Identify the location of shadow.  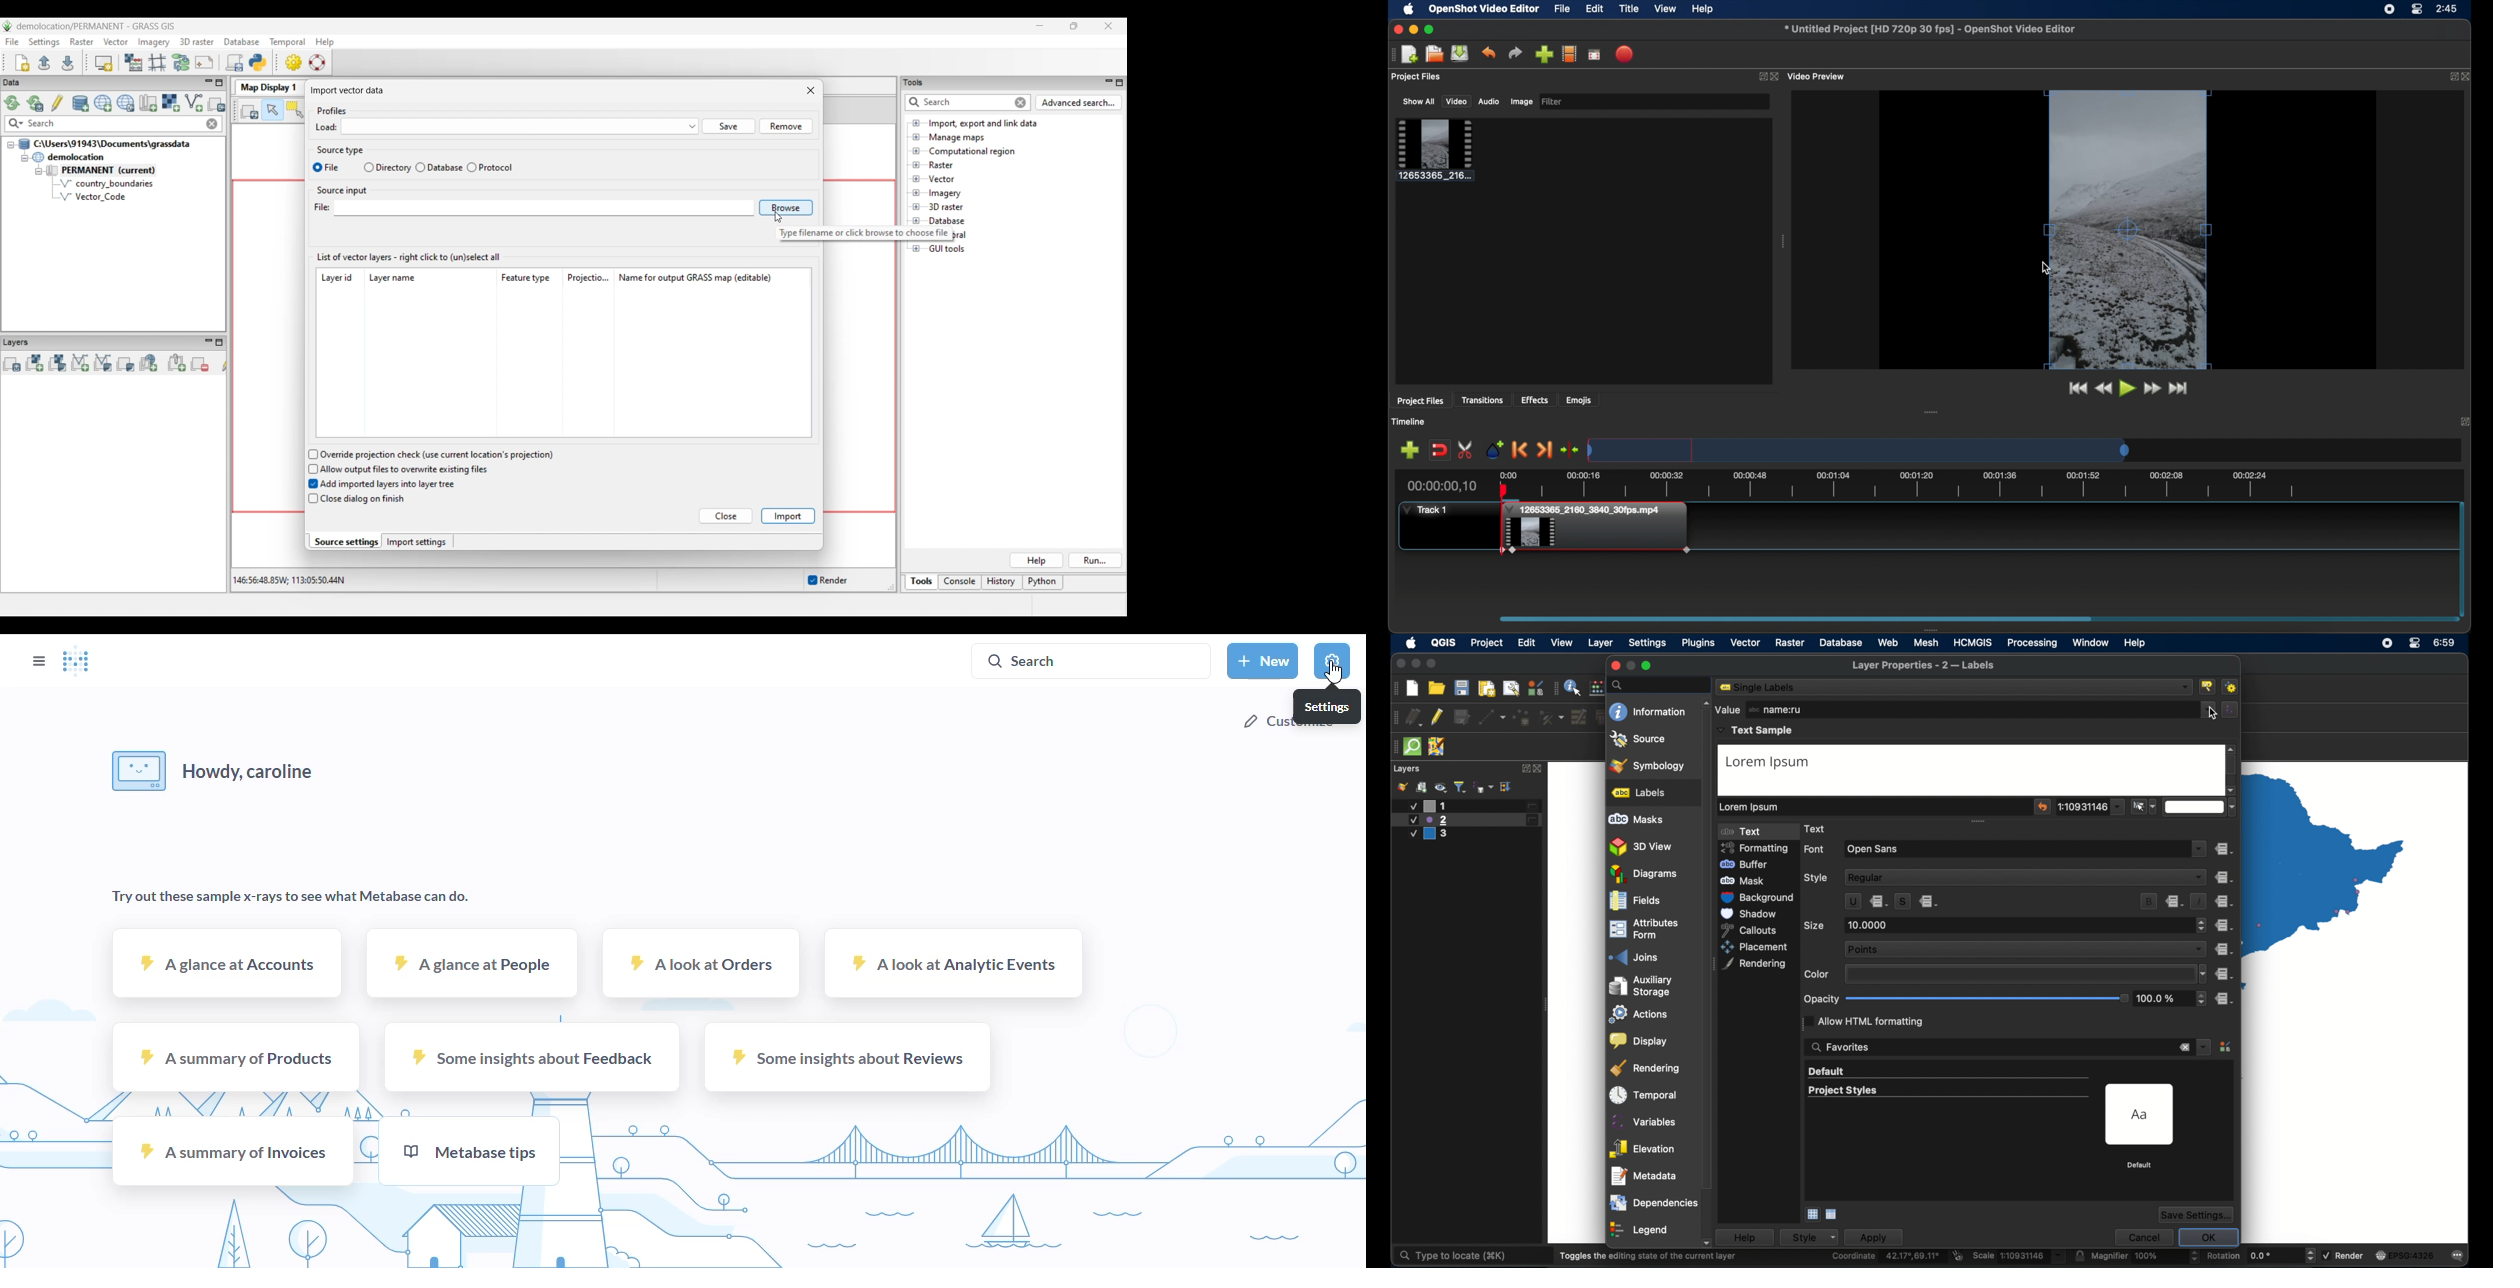
(1751, 913).